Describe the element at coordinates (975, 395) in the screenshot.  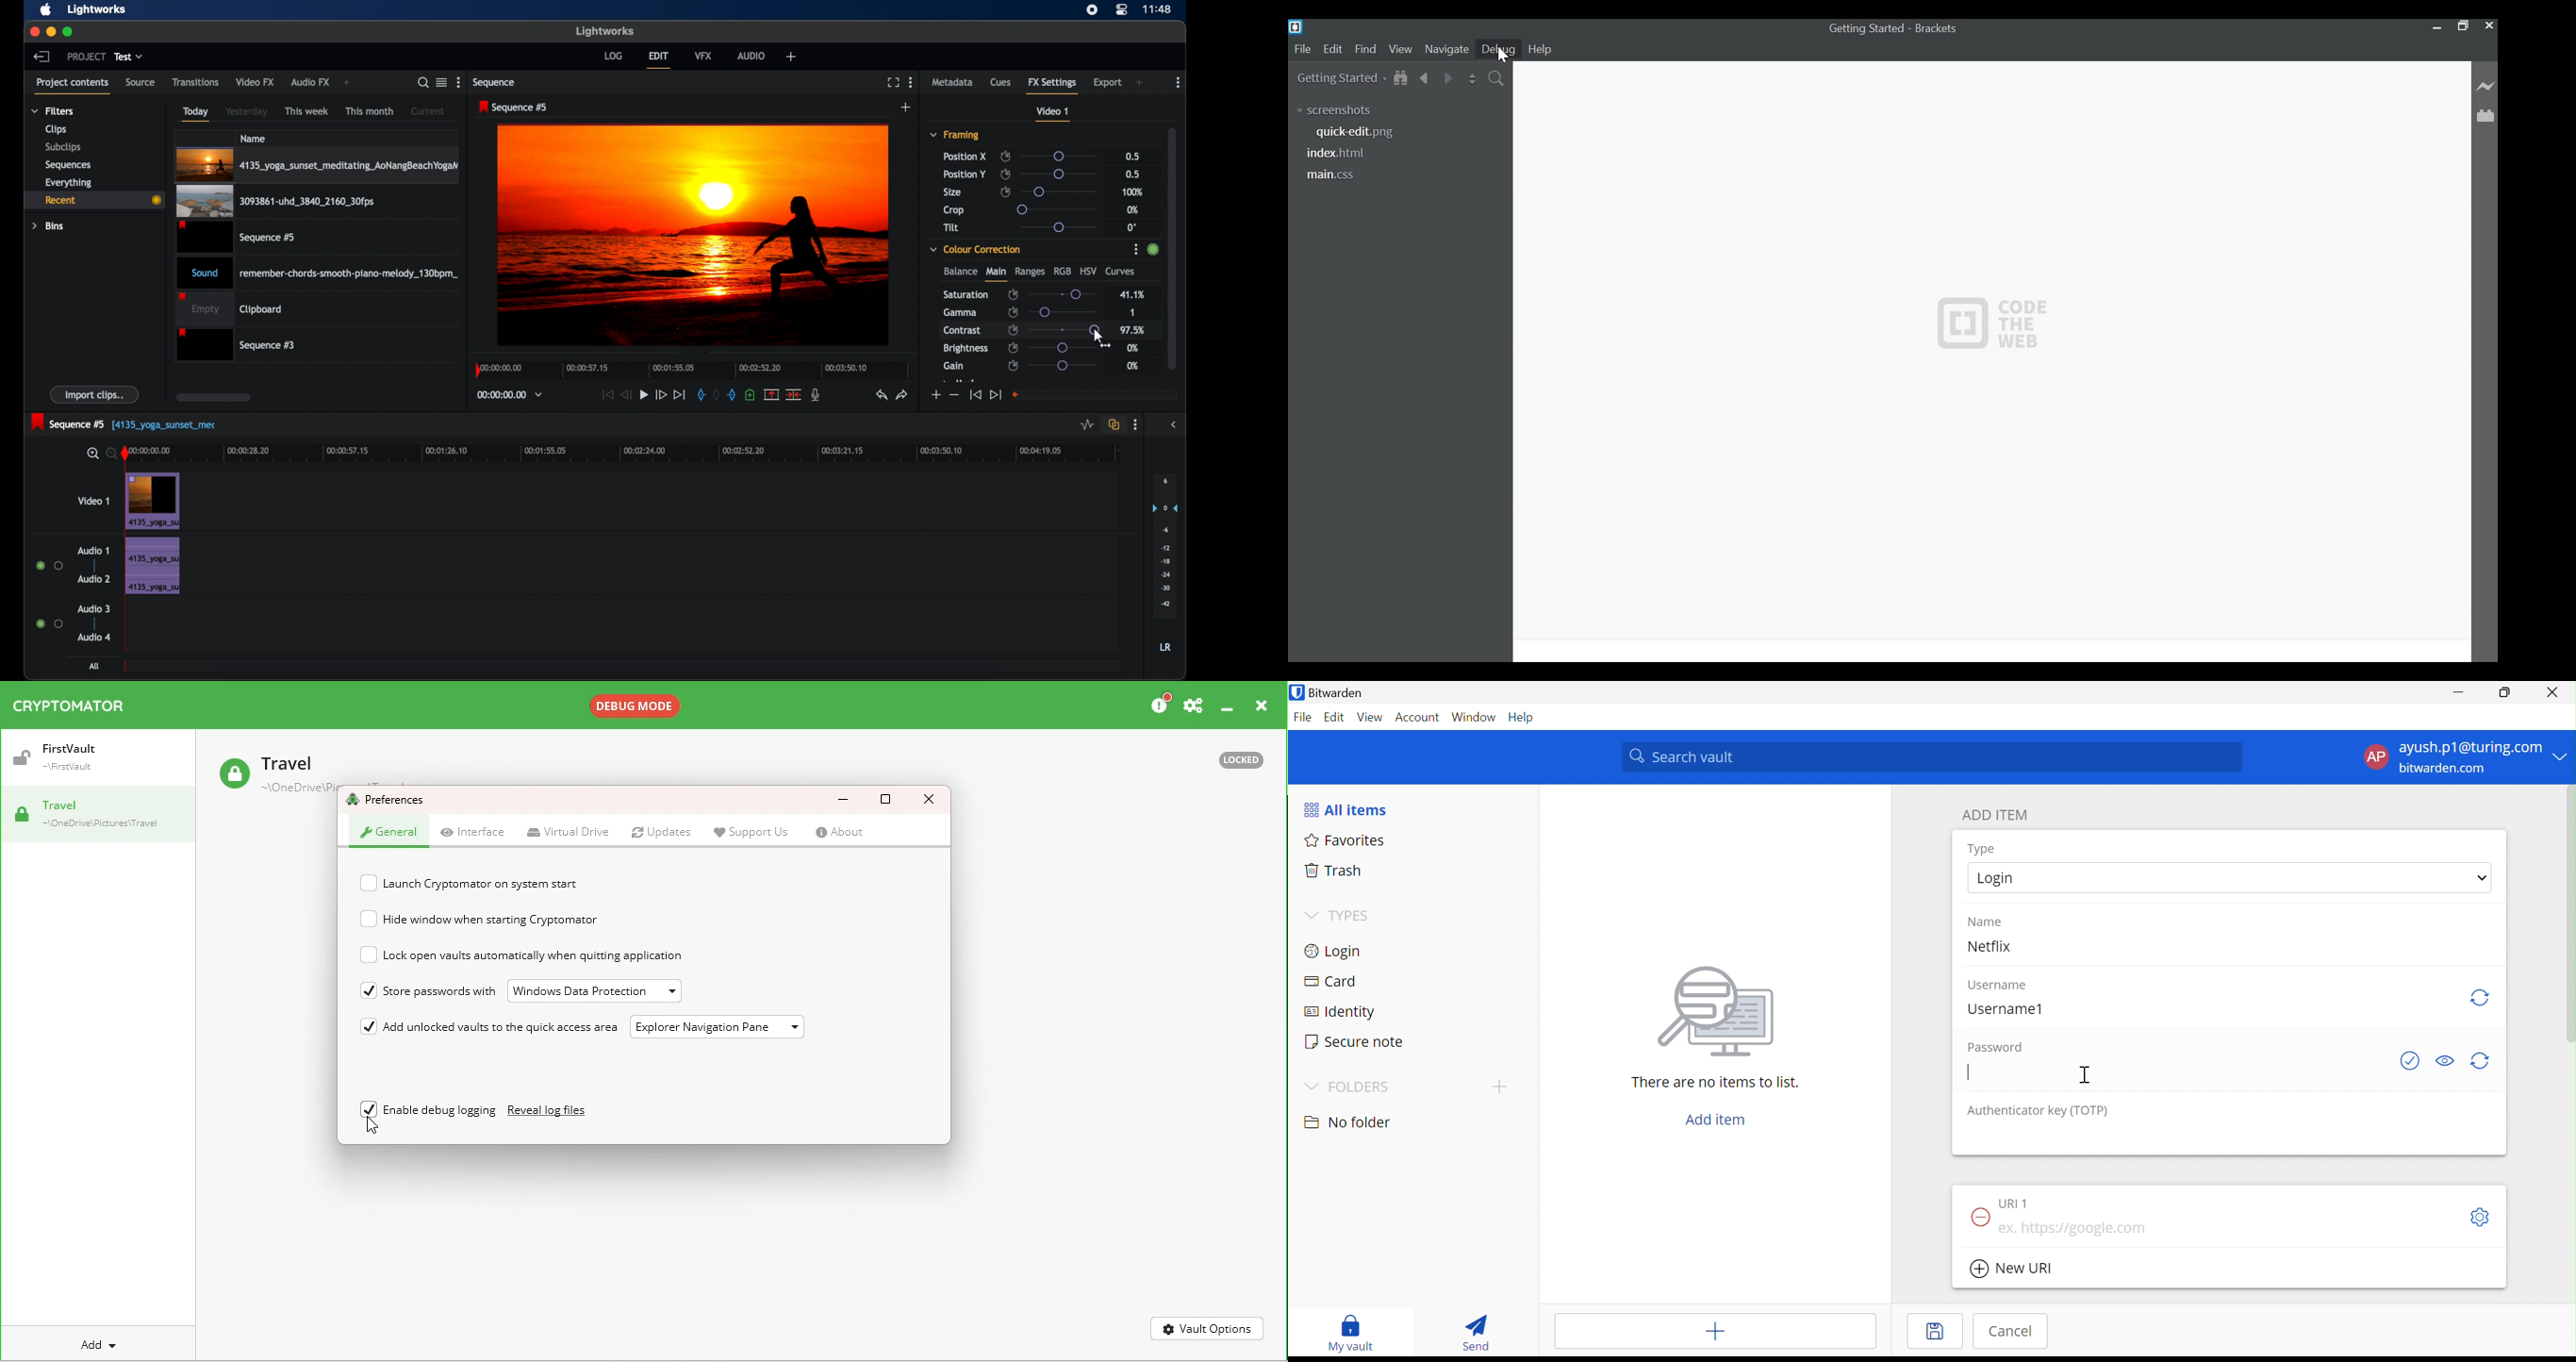
I see `jump to start` at that location.